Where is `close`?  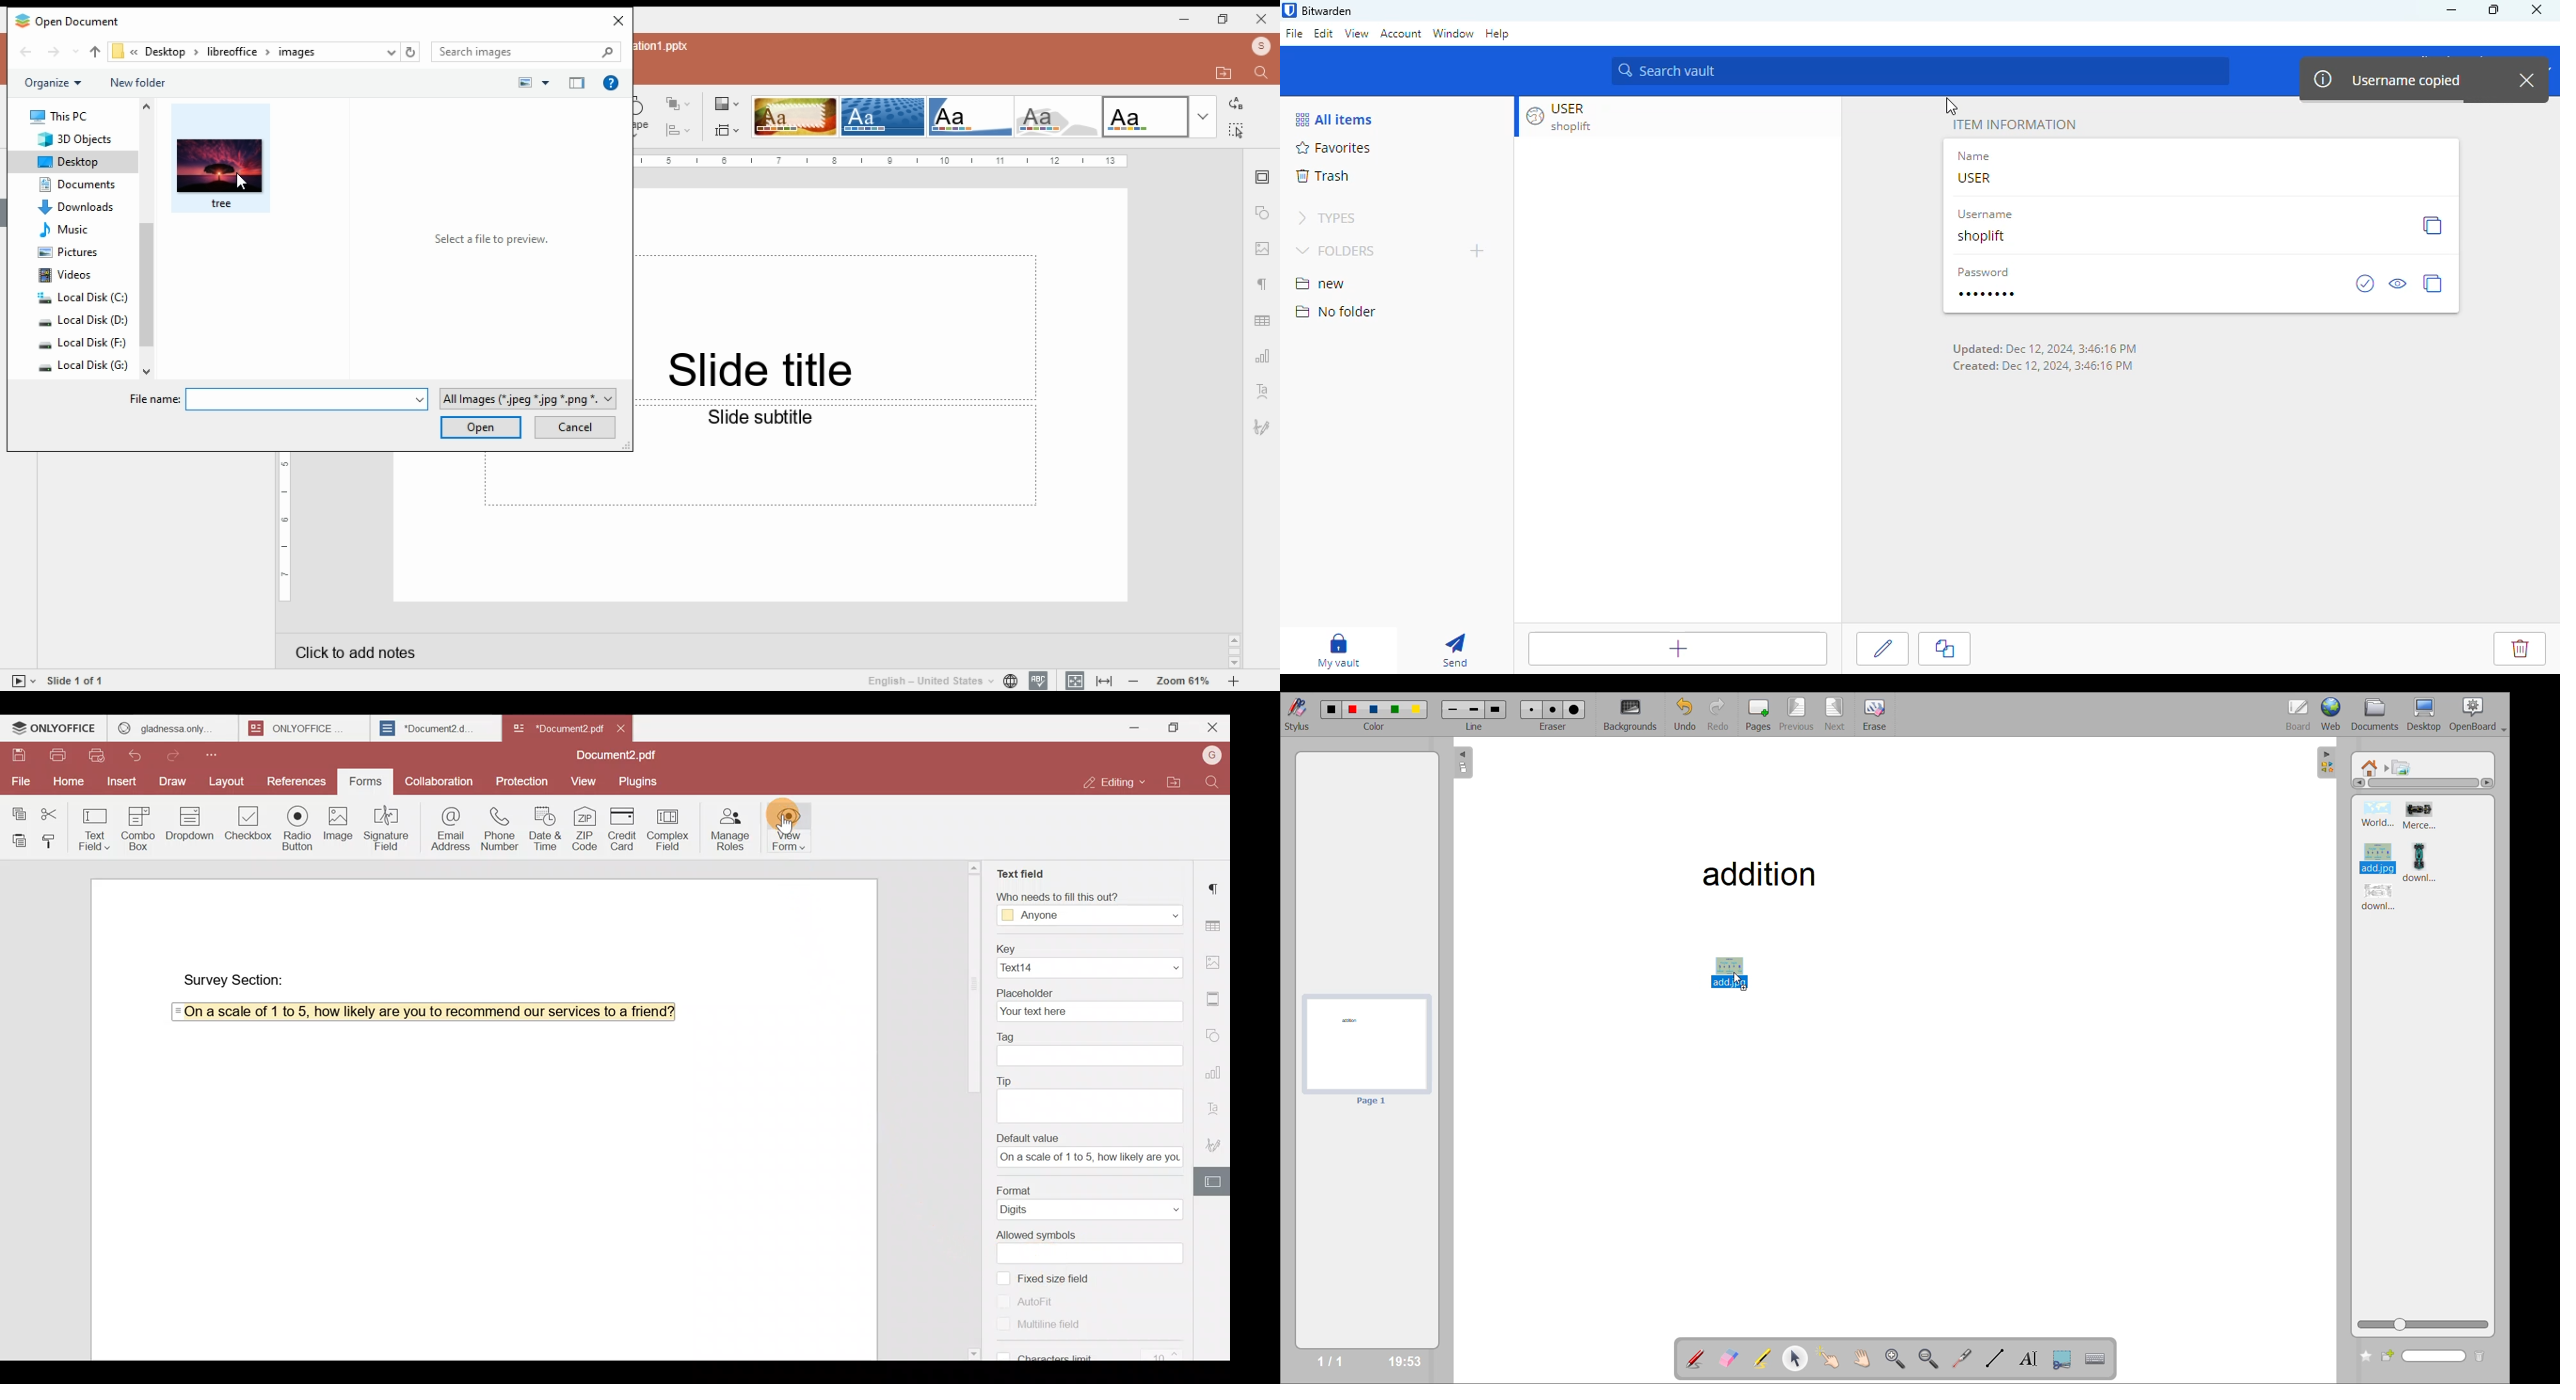
close is located at coordinates (2537, 9).